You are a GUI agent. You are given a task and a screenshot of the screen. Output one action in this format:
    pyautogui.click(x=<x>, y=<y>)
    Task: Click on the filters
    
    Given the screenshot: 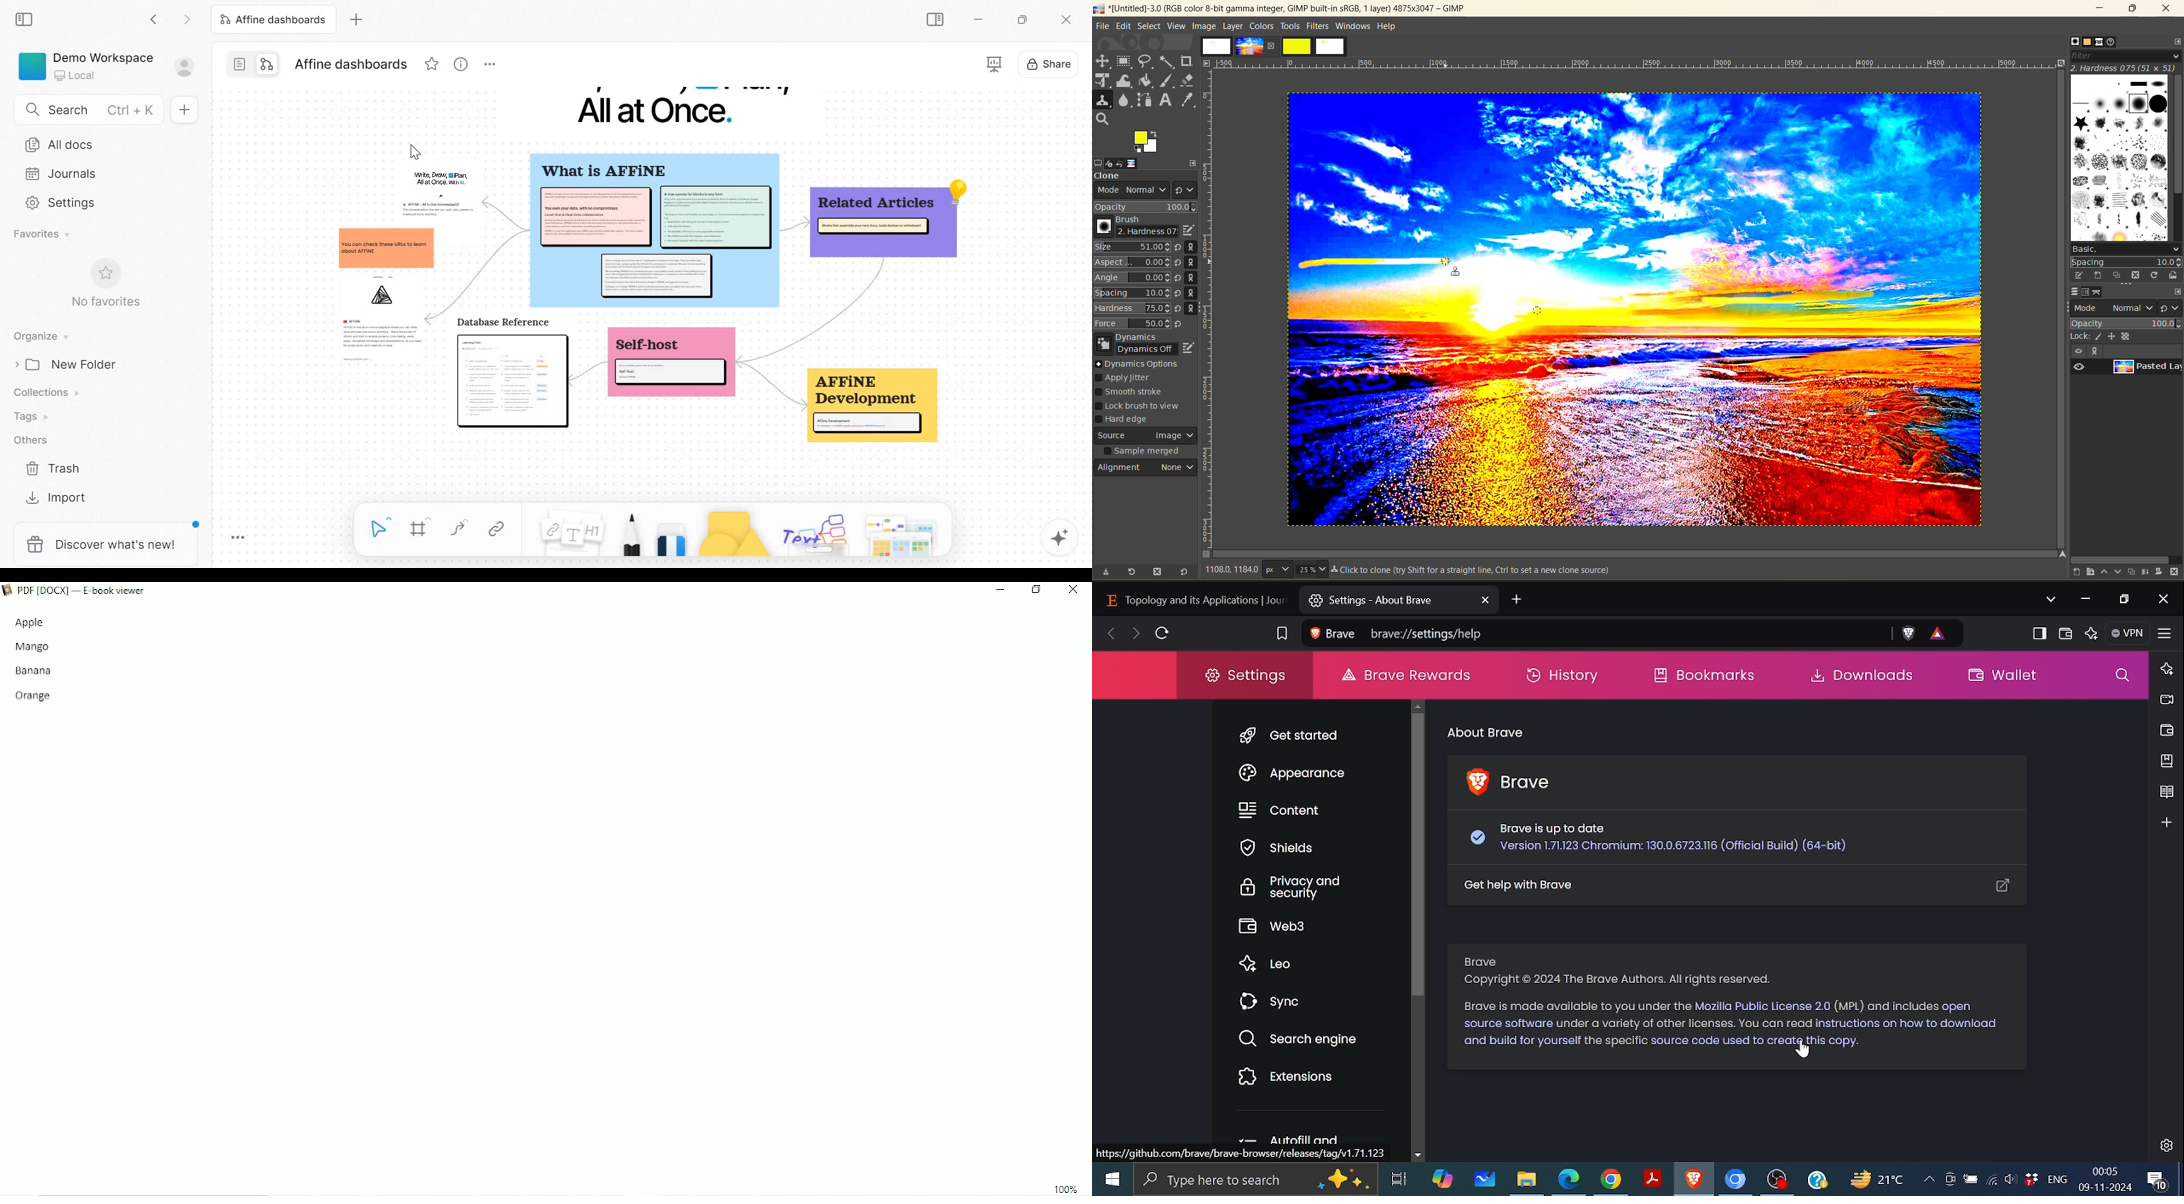 What is the action you would take?
    pyautogui.click(x=1319, y=26)
    